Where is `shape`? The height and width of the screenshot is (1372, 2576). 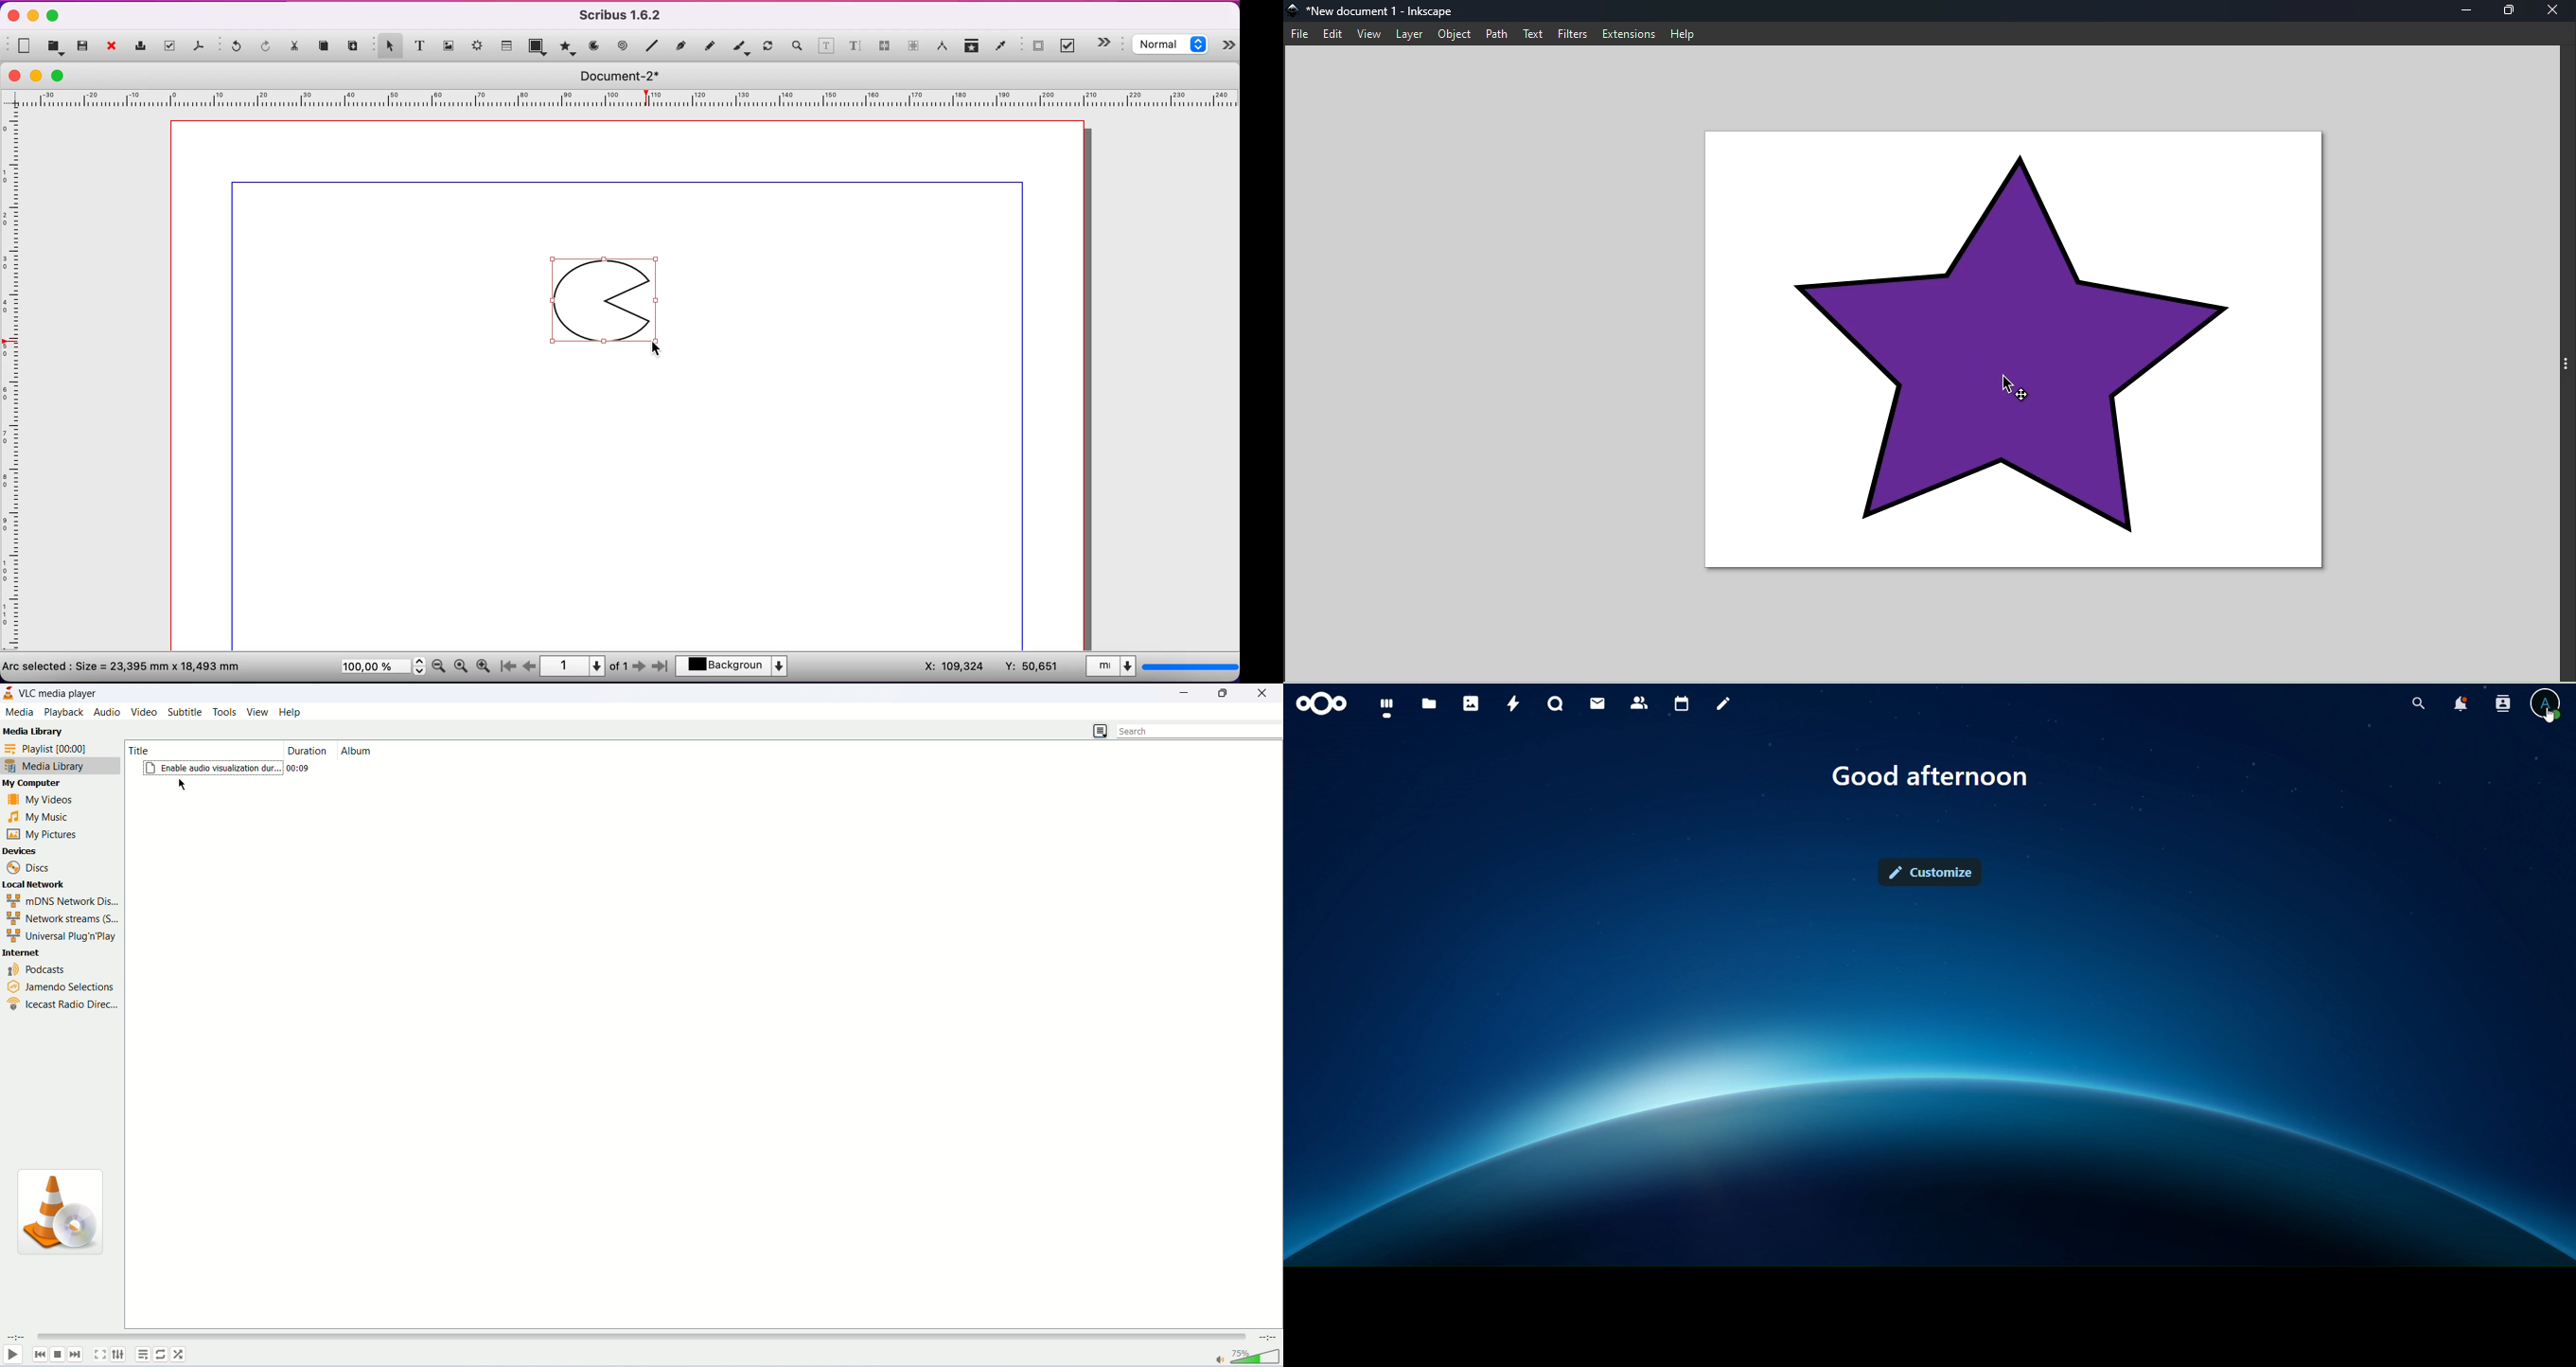
shape is located at coordinates (609, 301).